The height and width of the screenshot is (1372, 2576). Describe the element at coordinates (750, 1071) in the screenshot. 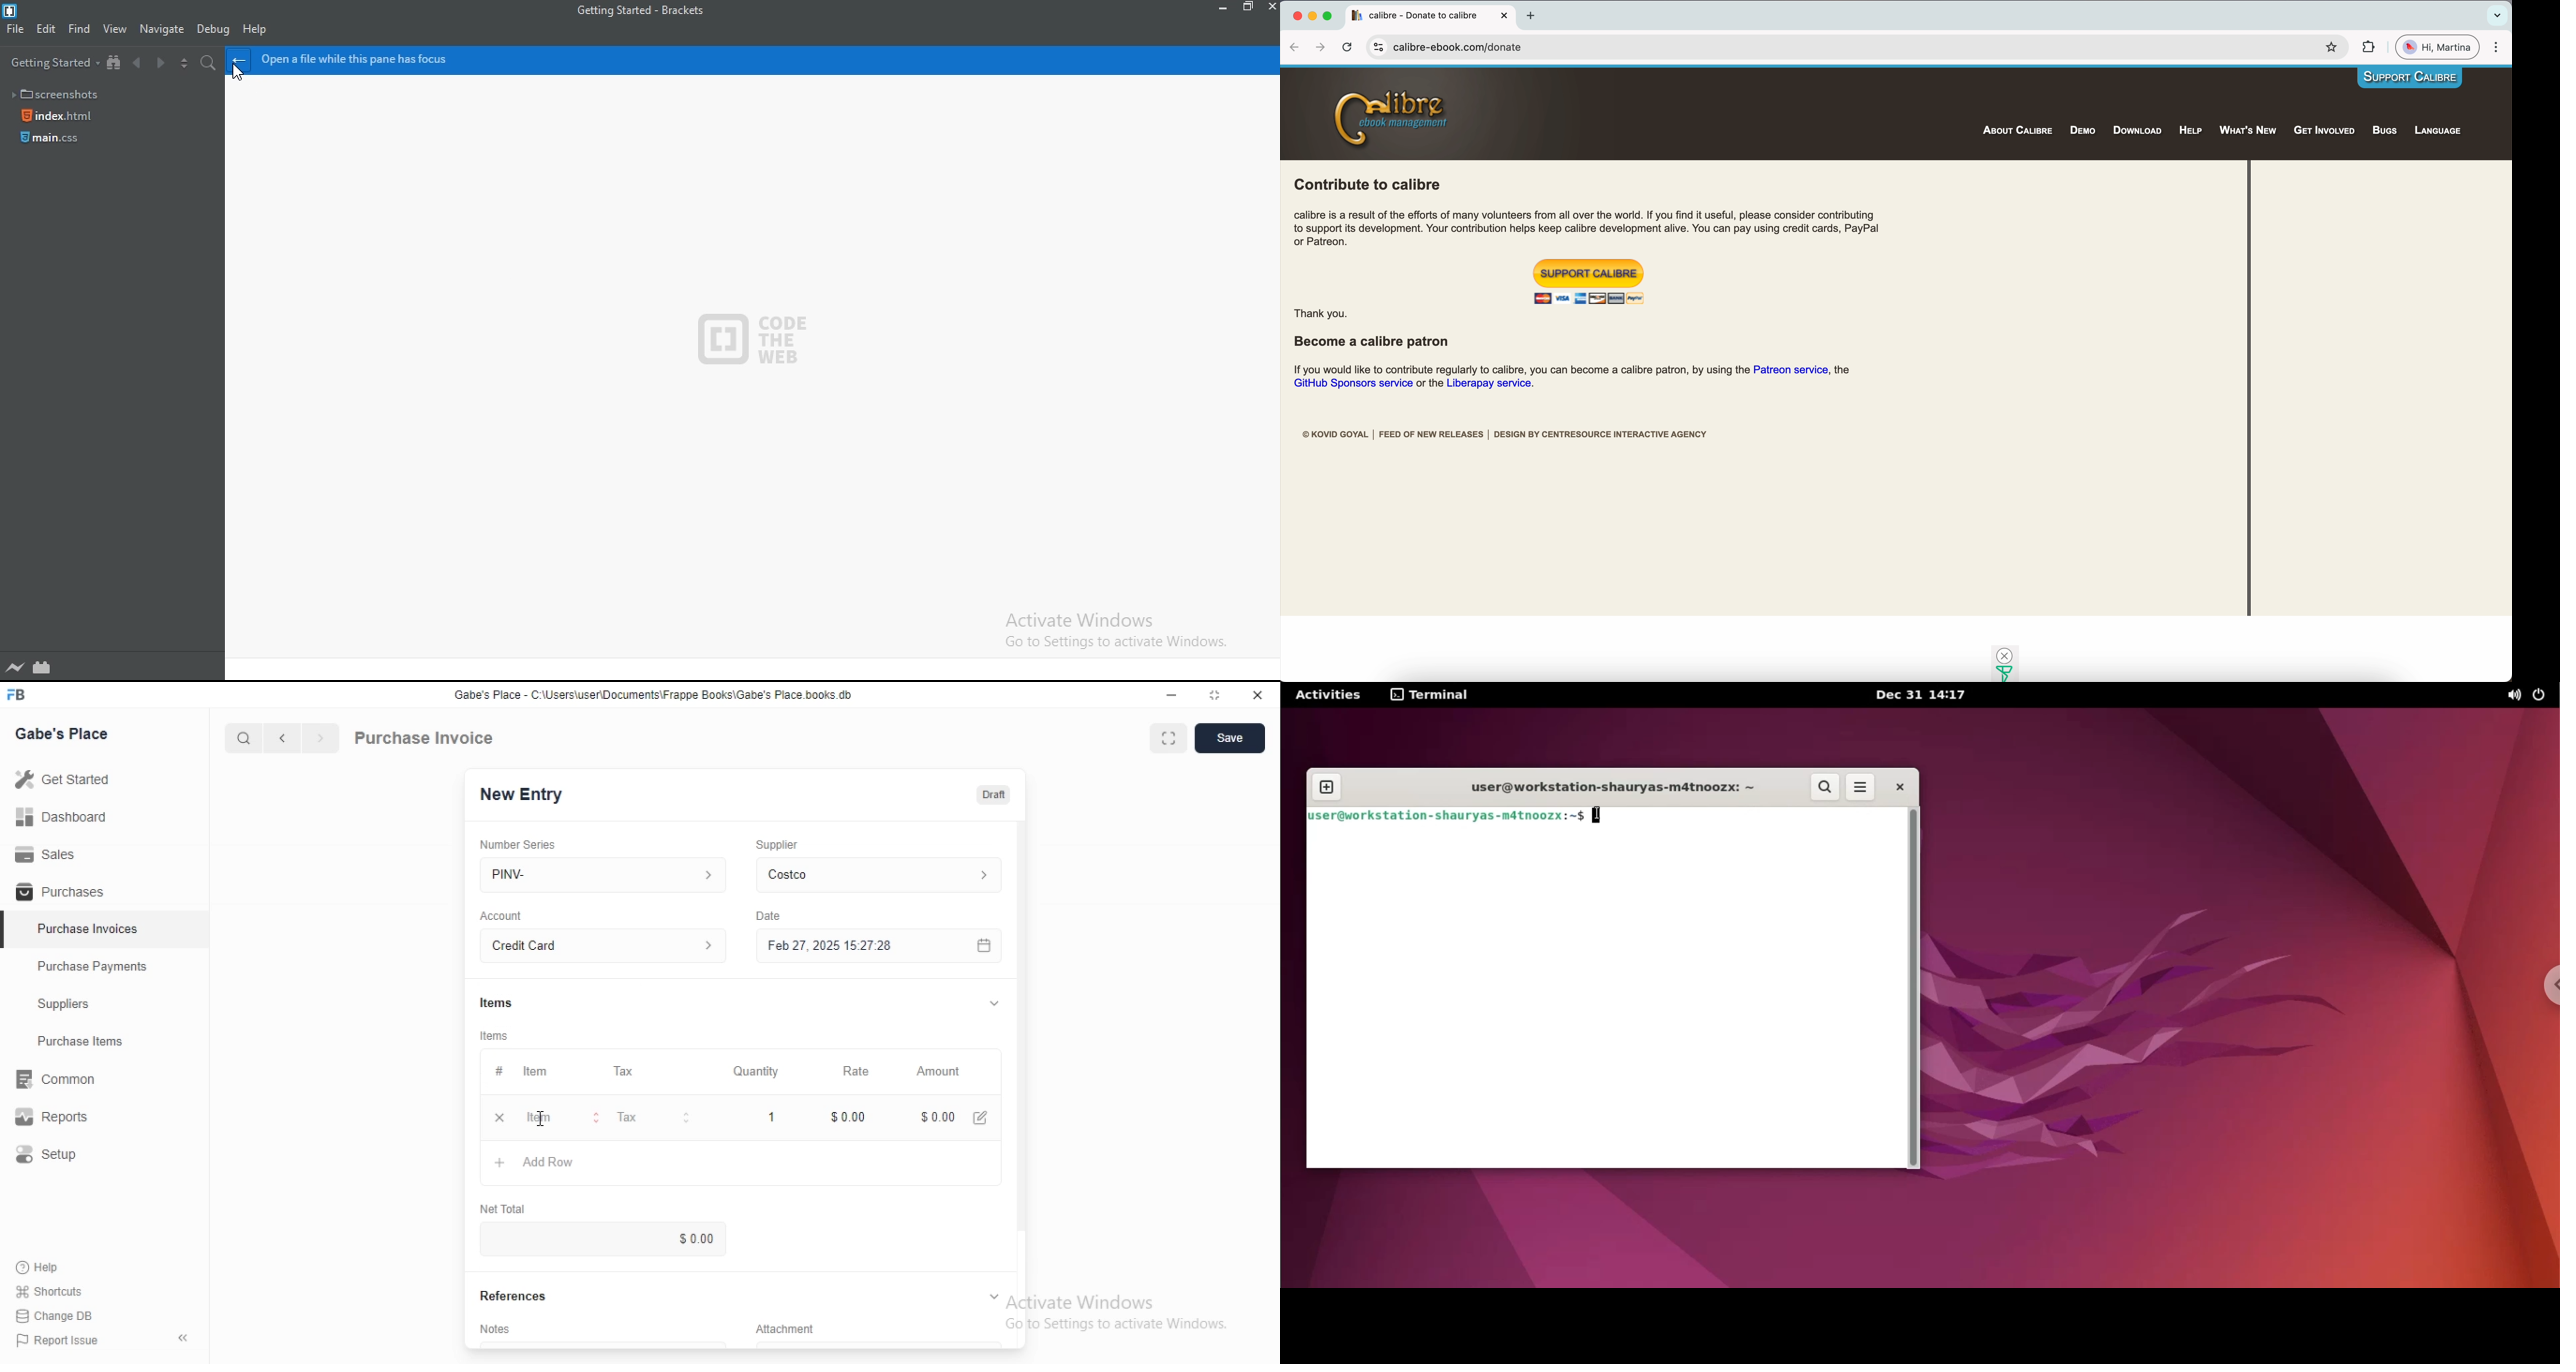

I see `Quantity` at that location.